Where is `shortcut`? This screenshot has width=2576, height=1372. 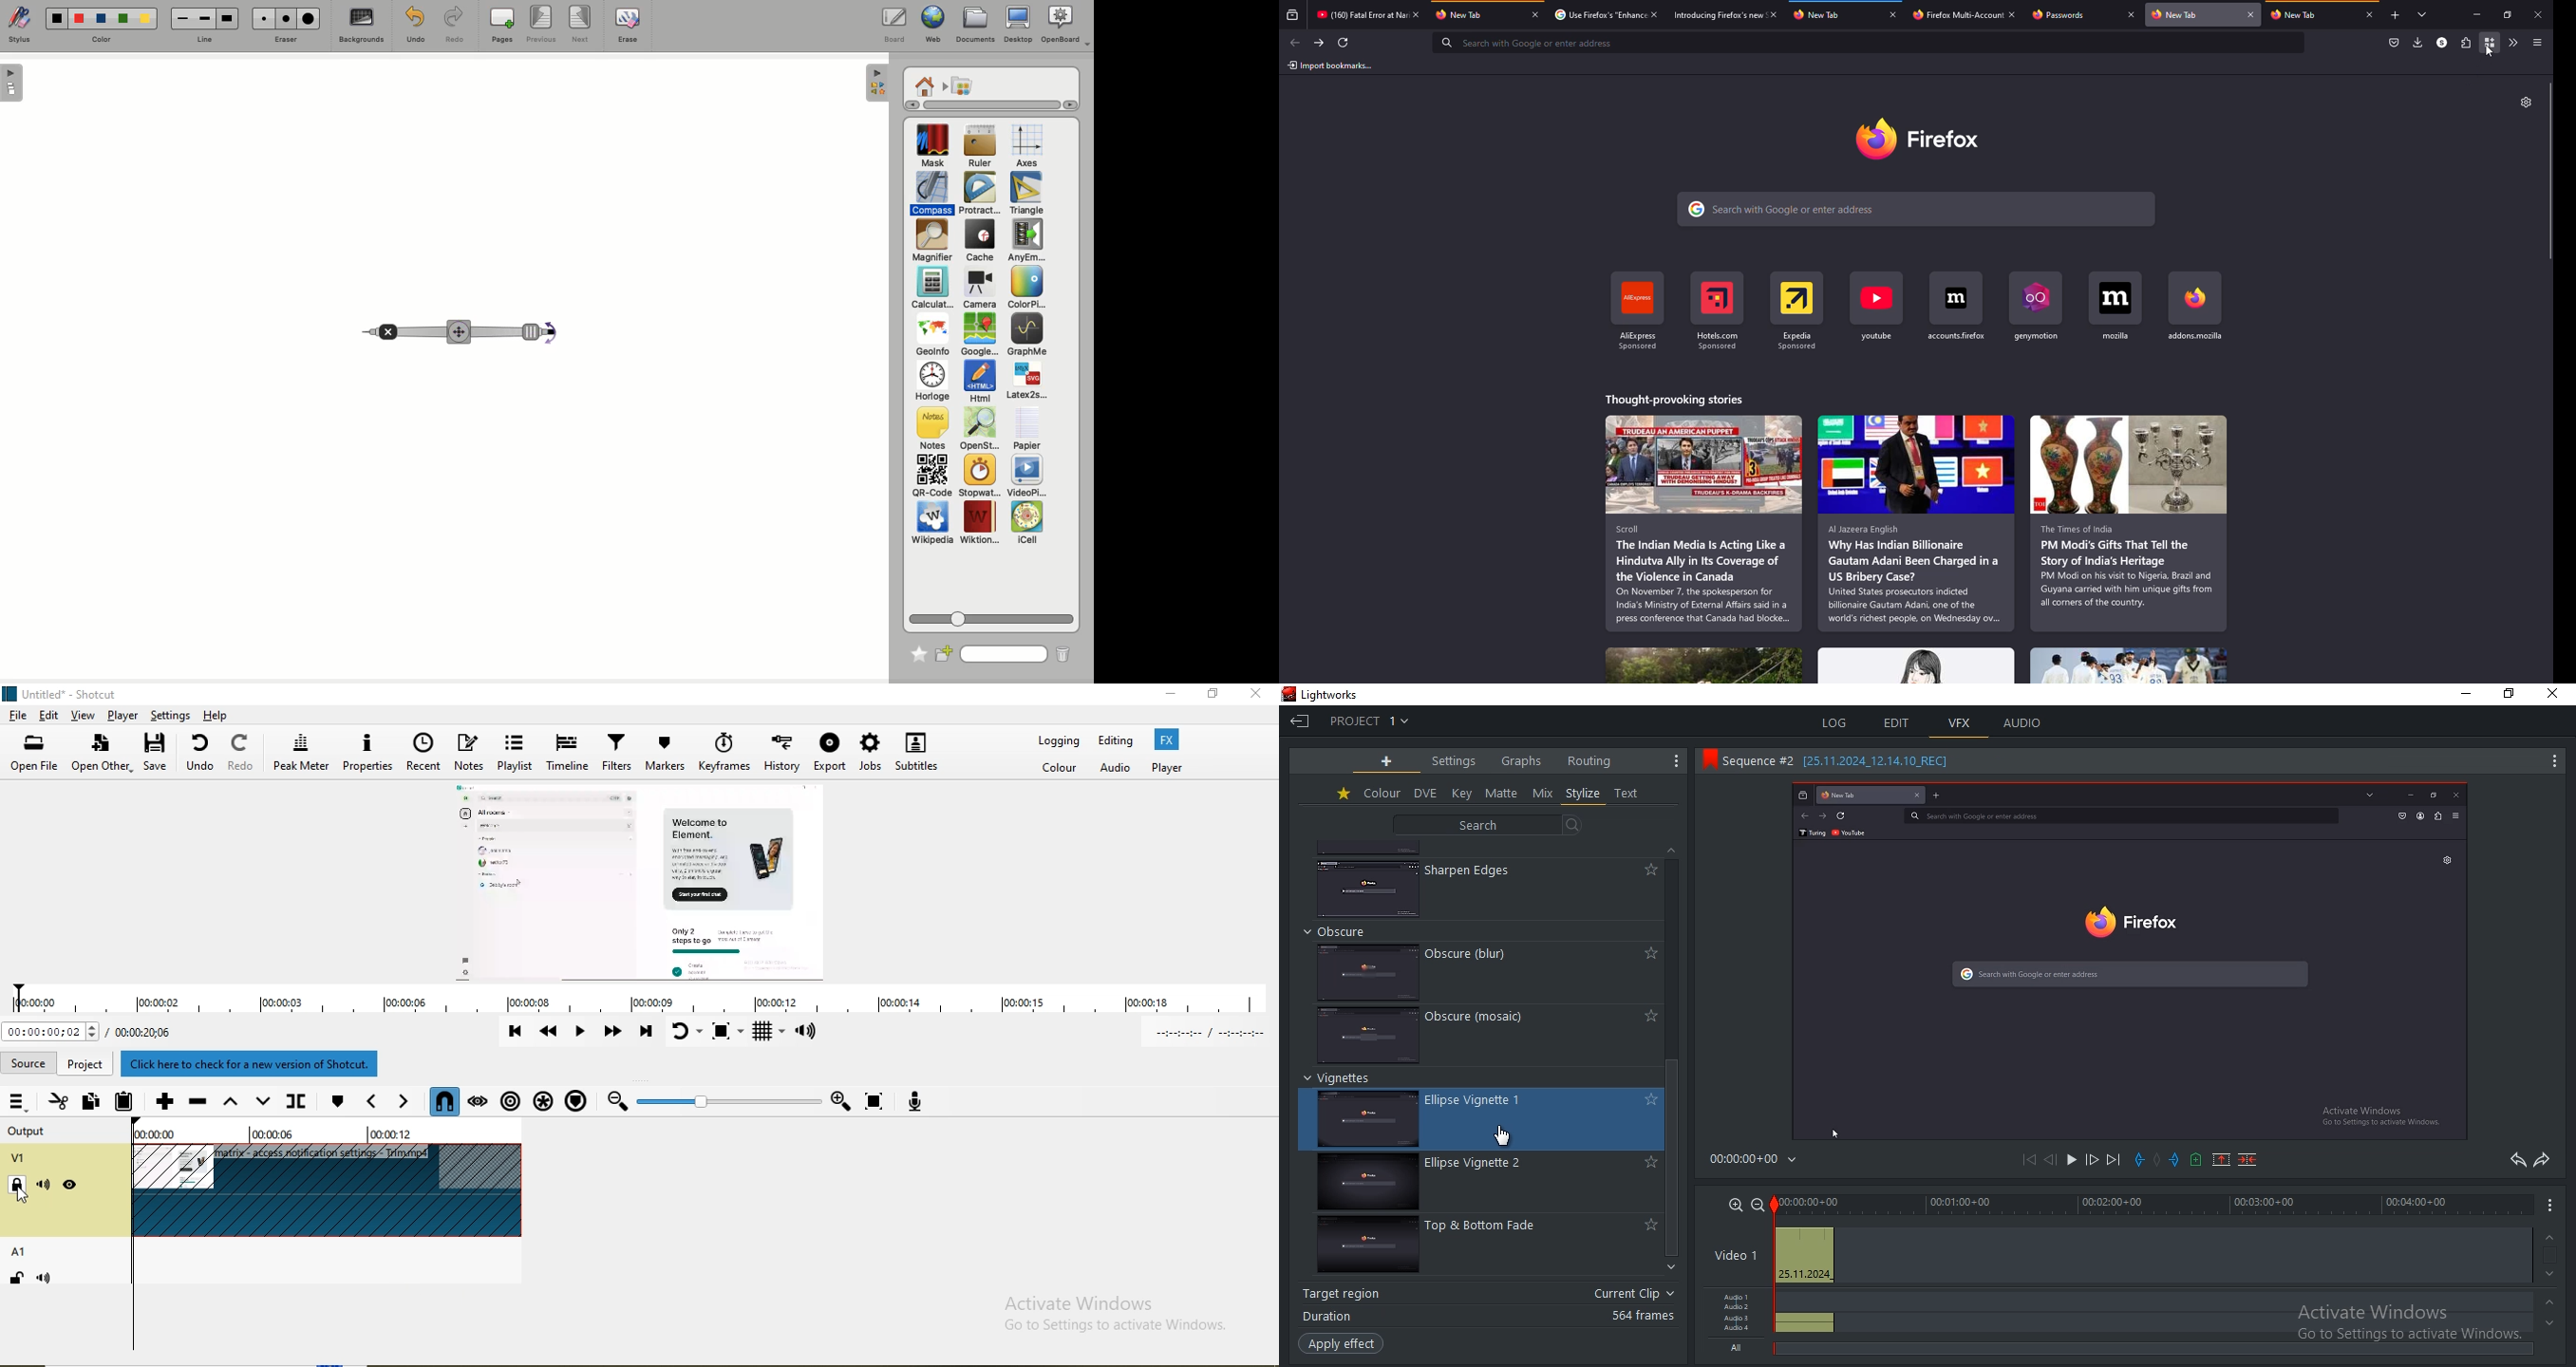 shortcut is located at coordinates (1638, 309).